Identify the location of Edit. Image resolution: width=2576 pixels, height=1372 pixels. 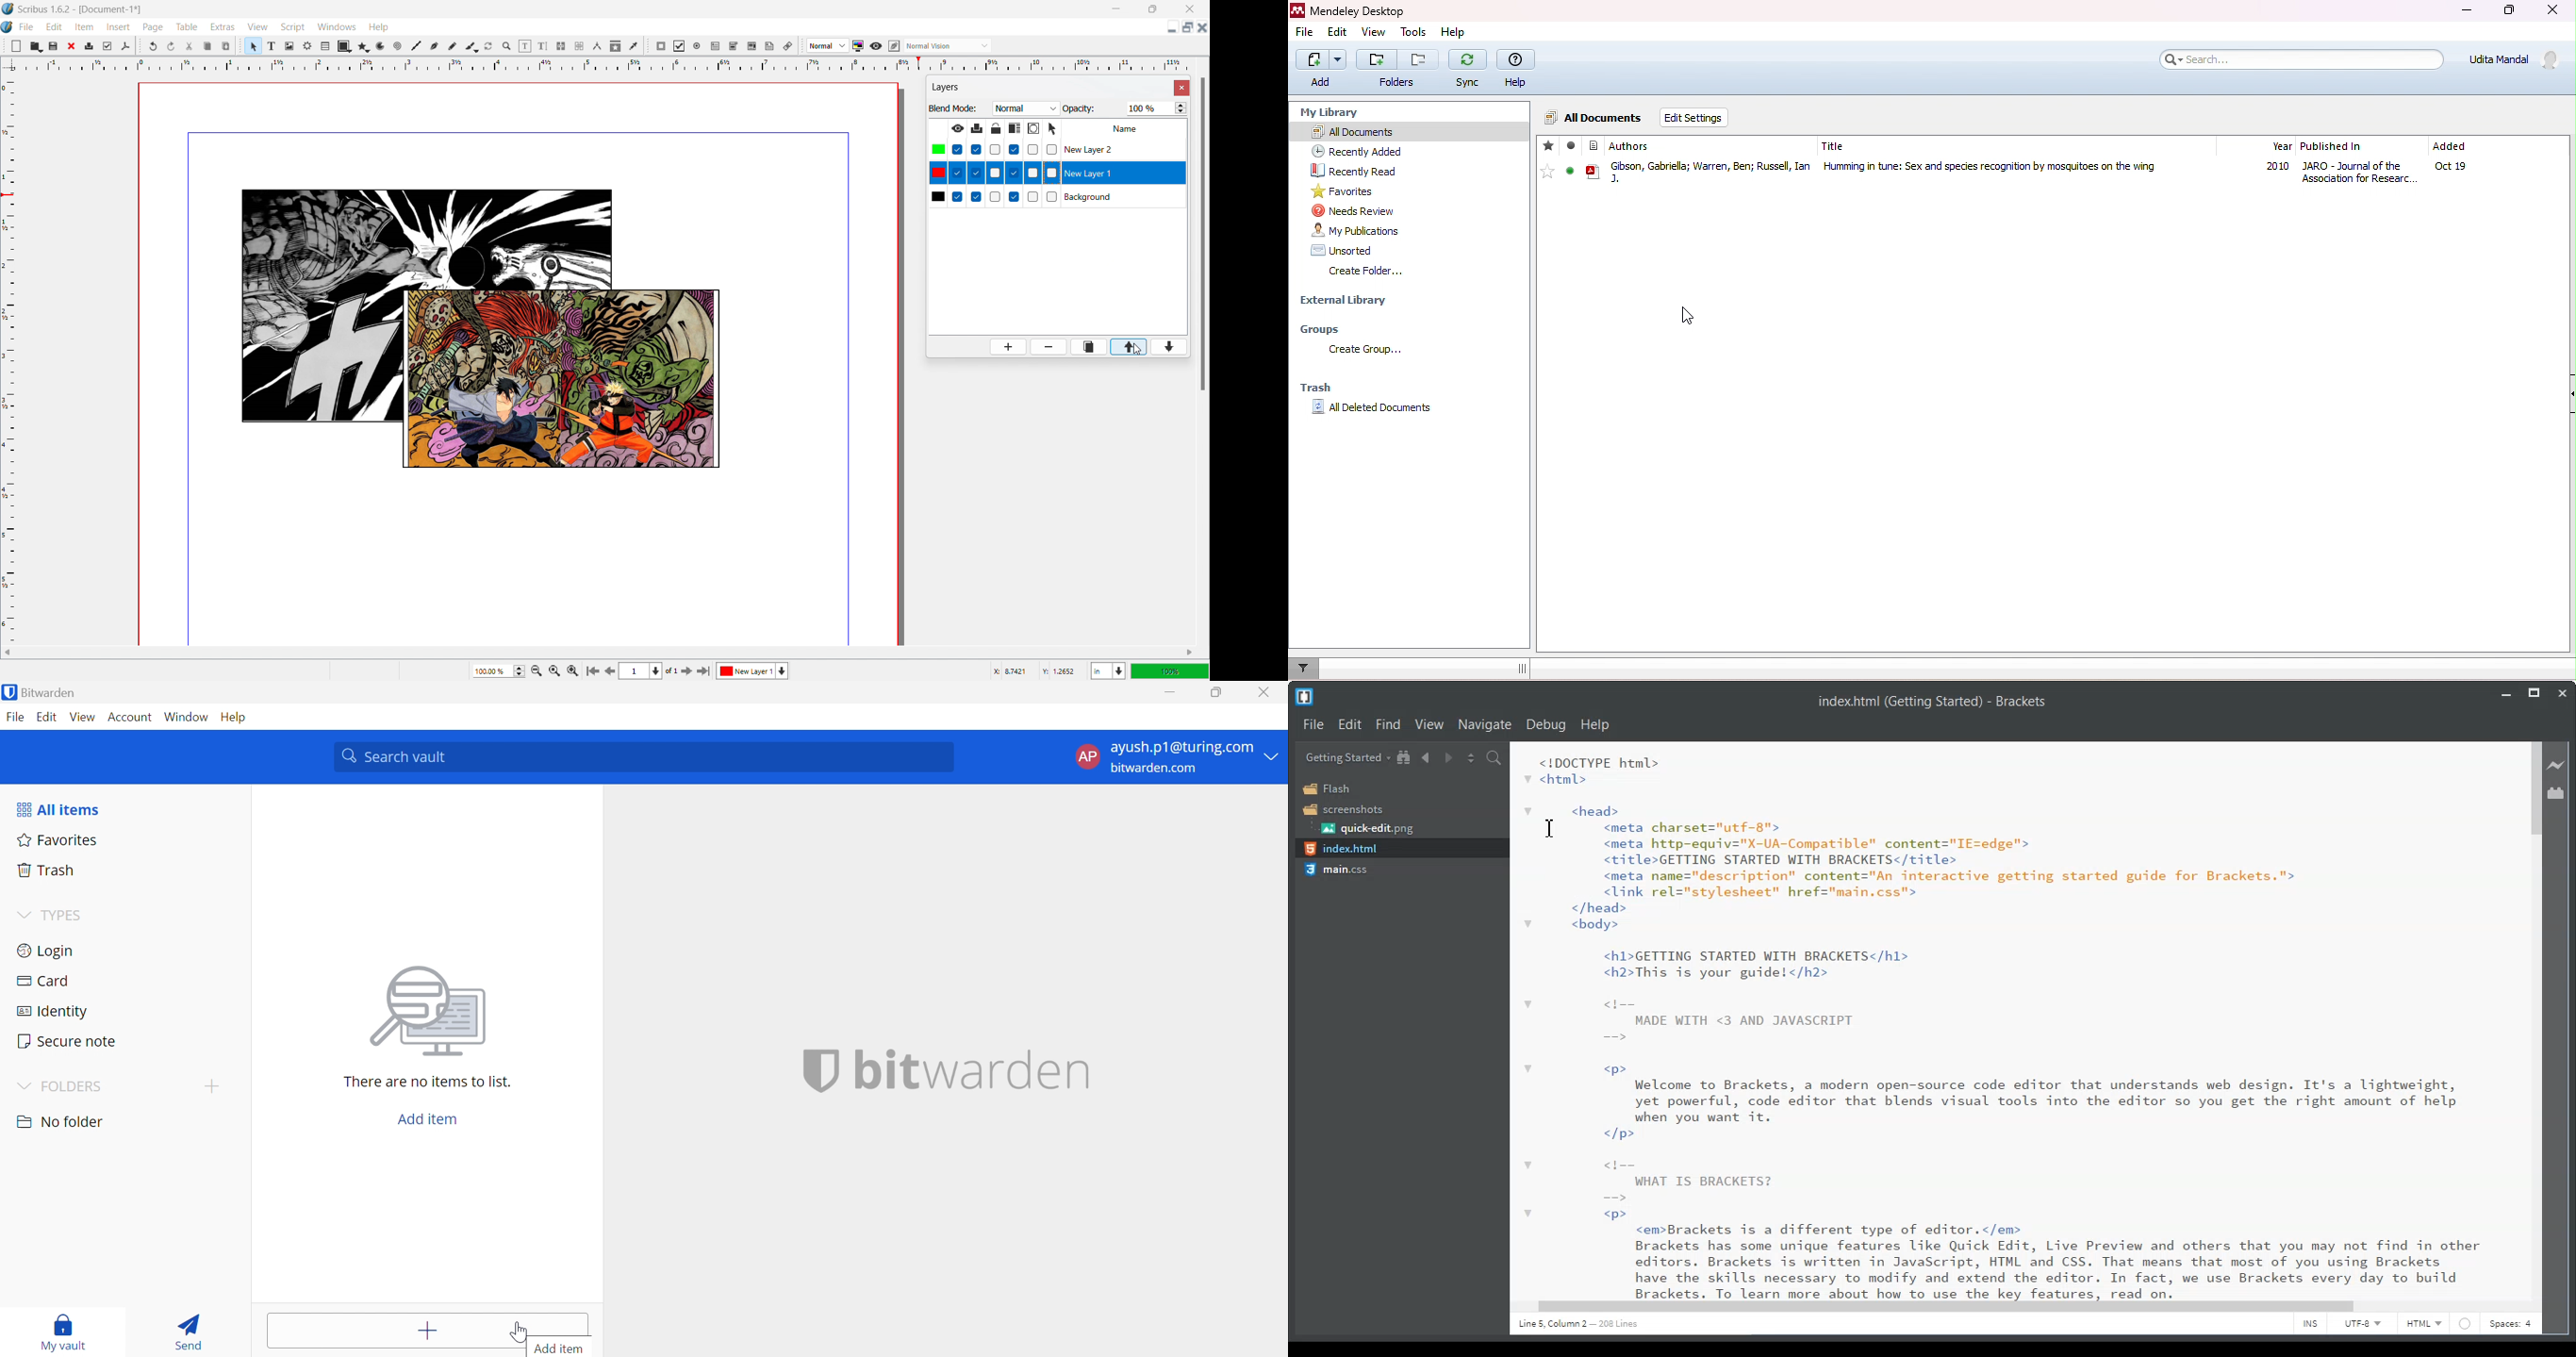
(49, 716).